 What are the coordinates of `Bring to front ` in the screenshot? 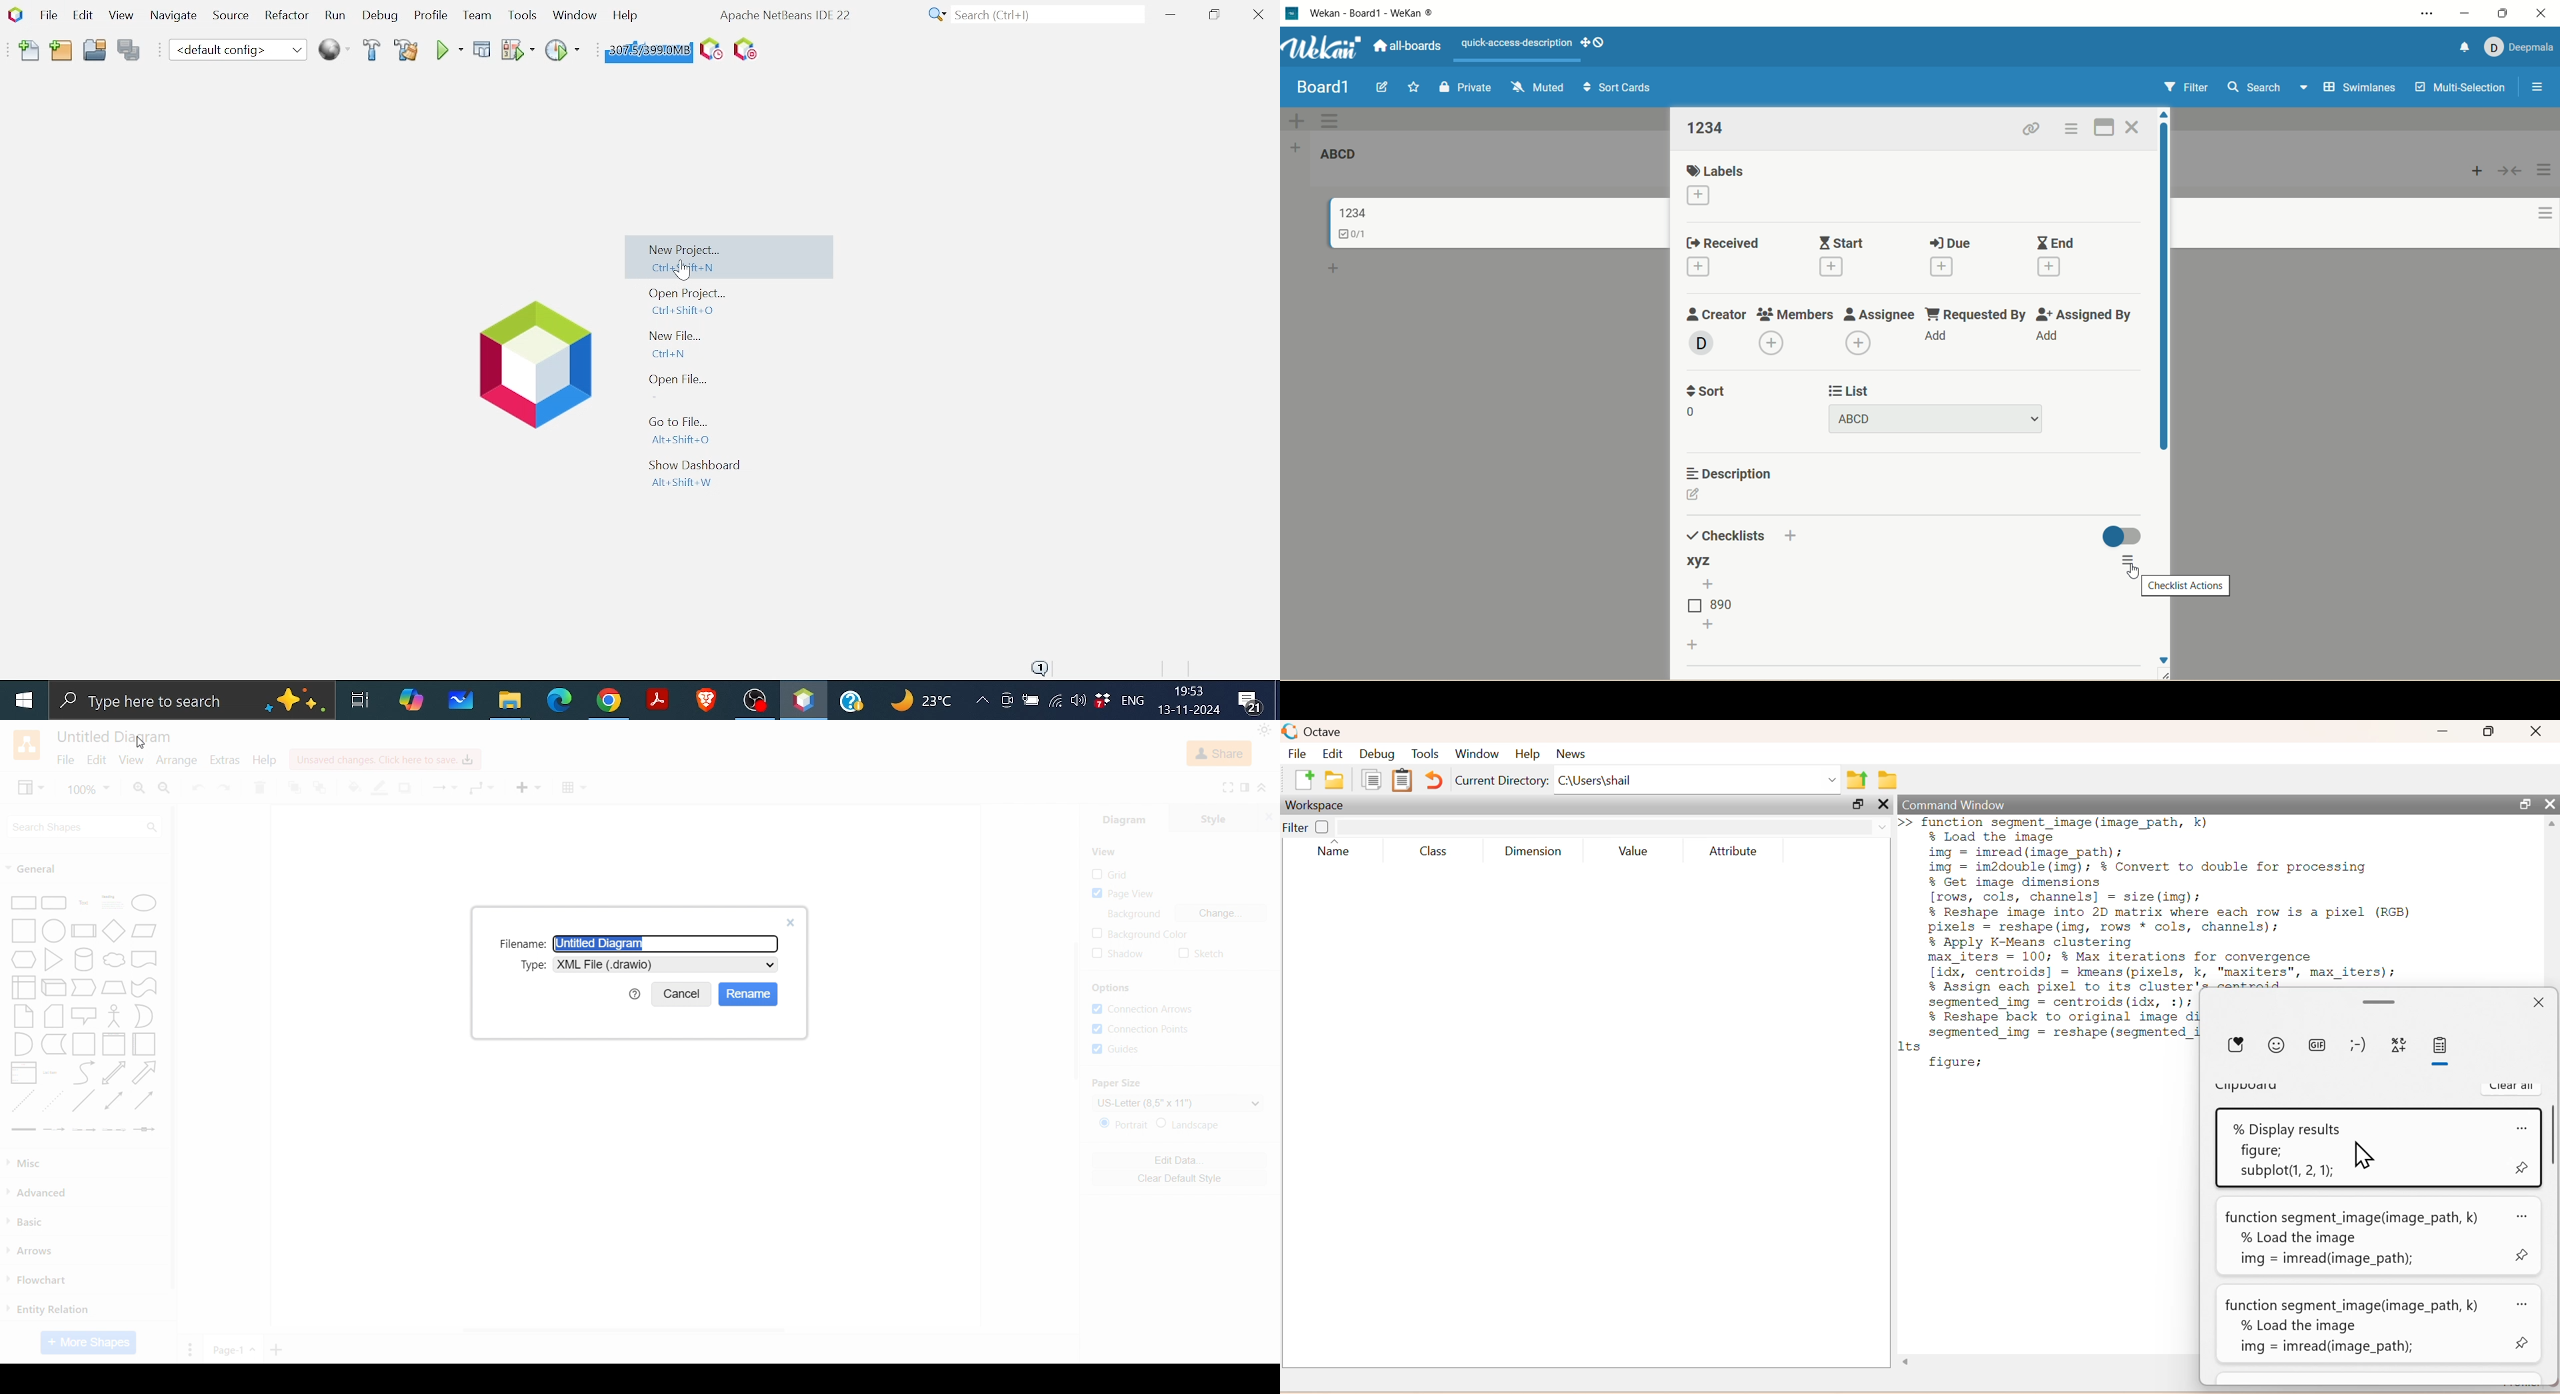 It's located at (294, 787).